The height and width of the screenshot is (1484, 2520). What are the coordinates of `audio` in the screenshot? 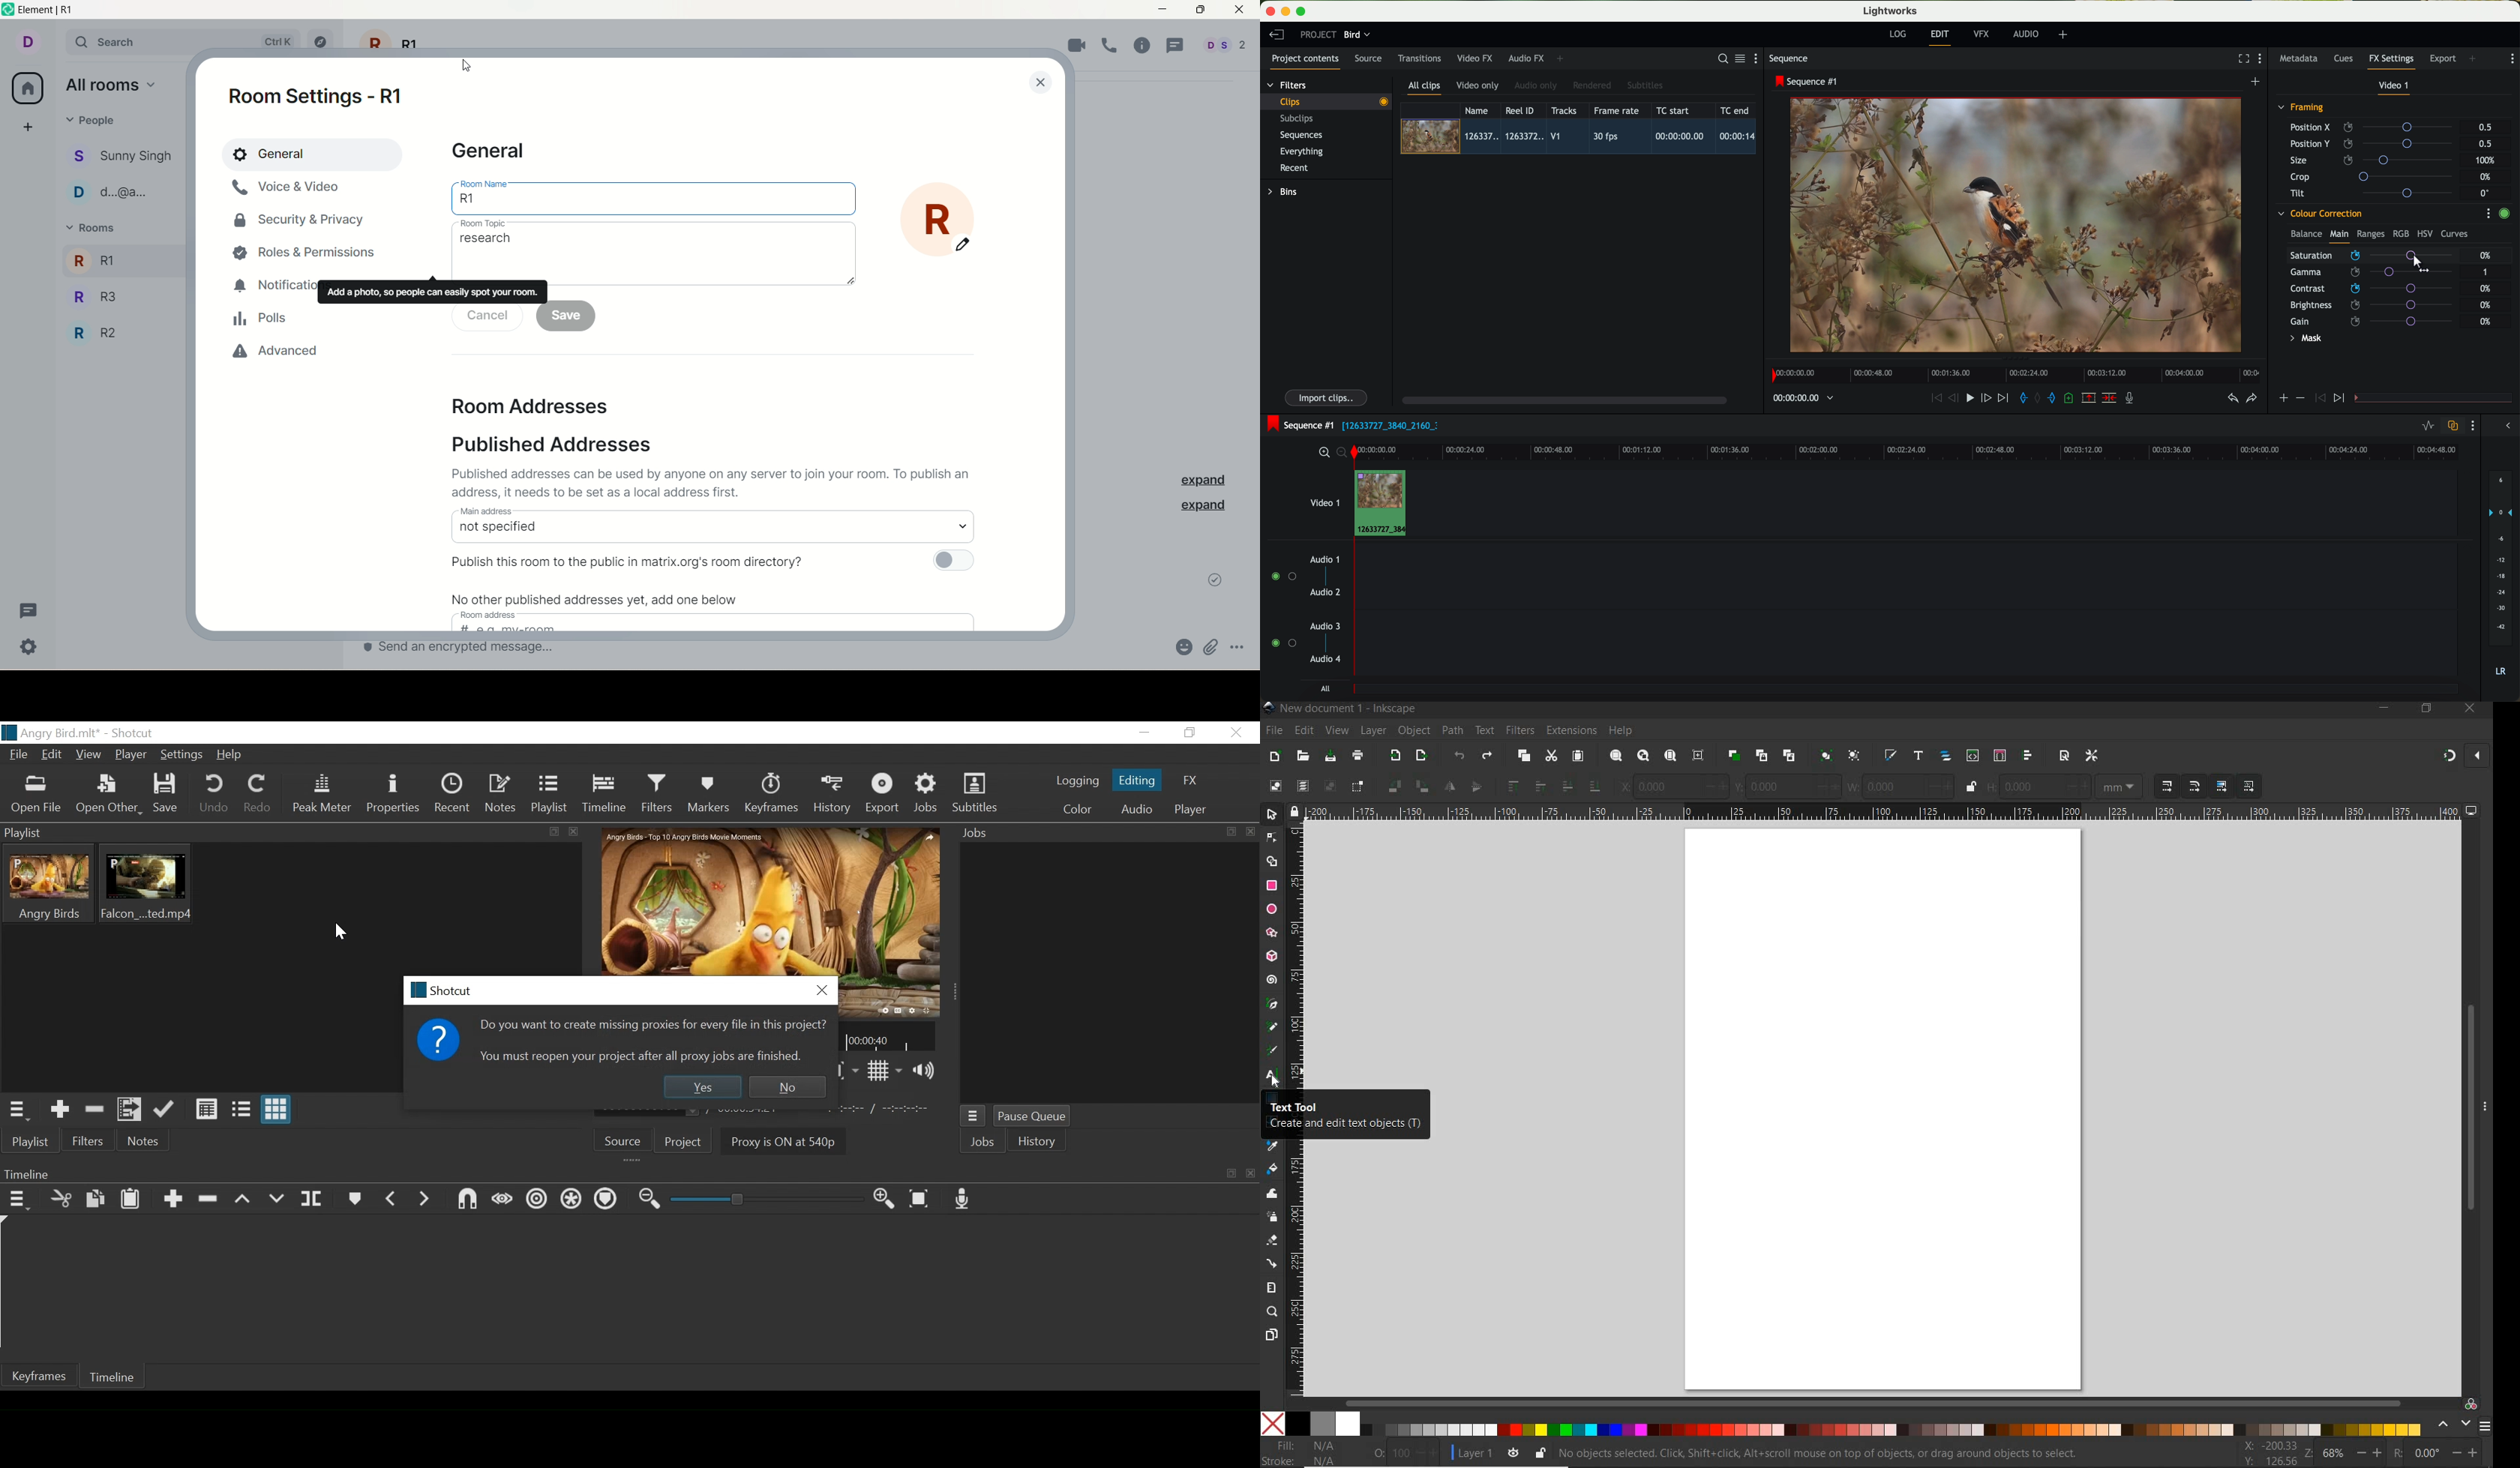 It's located at (2026, 33).